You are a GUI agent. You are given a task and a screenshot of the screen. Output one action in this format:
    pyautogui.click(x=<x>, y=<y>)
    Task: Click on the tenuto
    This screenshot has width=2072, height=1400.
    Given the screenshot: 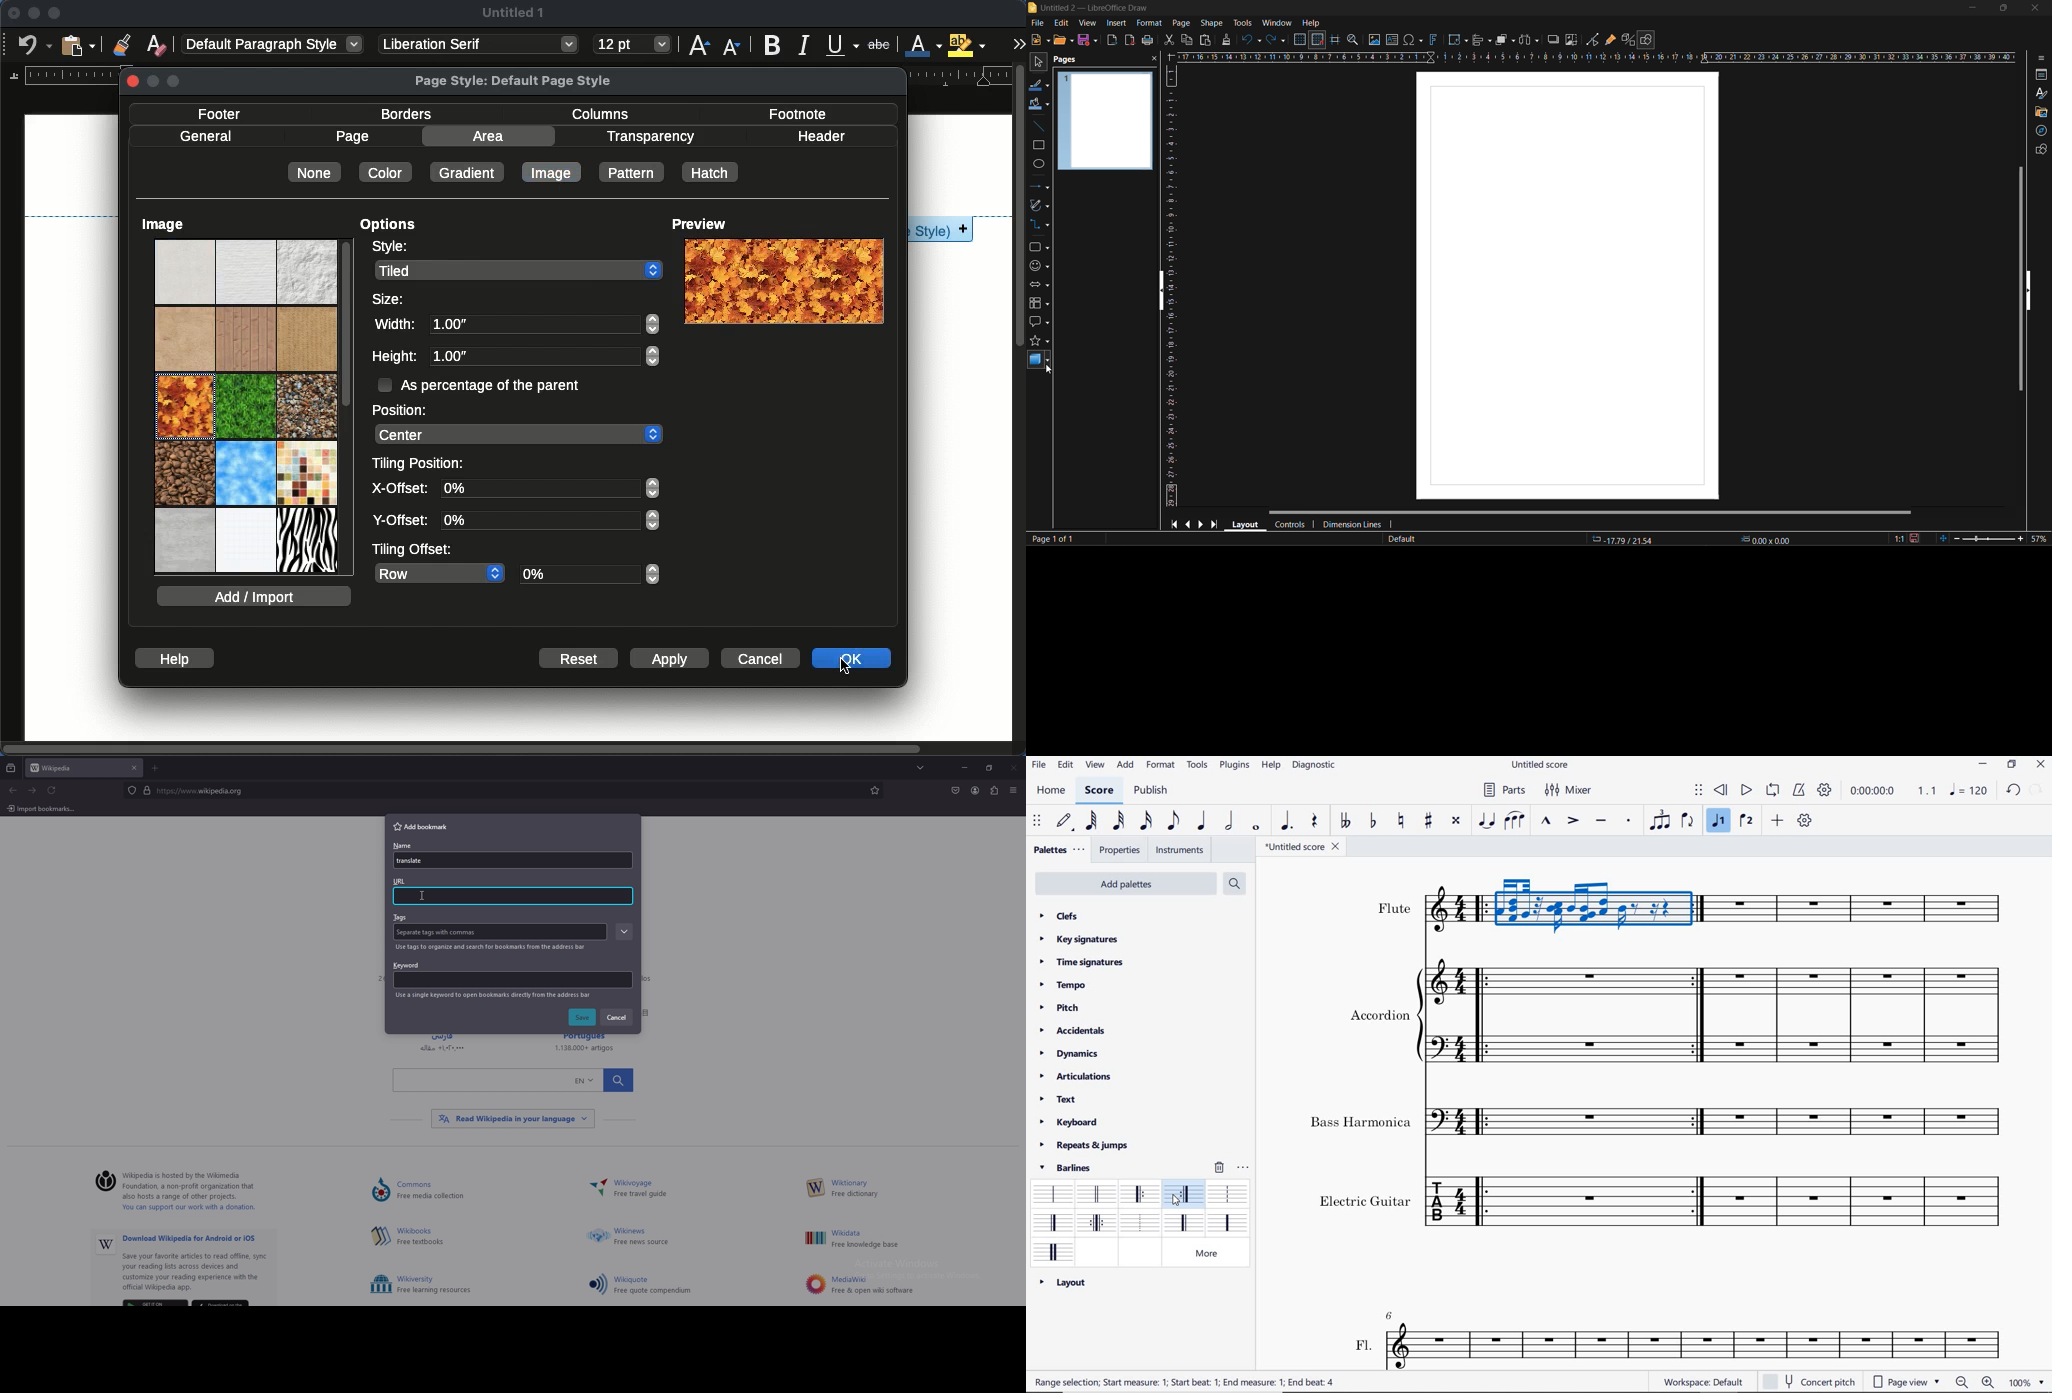 What is the action you would take?
    pyautogui.click(x=1600, y=821)
    